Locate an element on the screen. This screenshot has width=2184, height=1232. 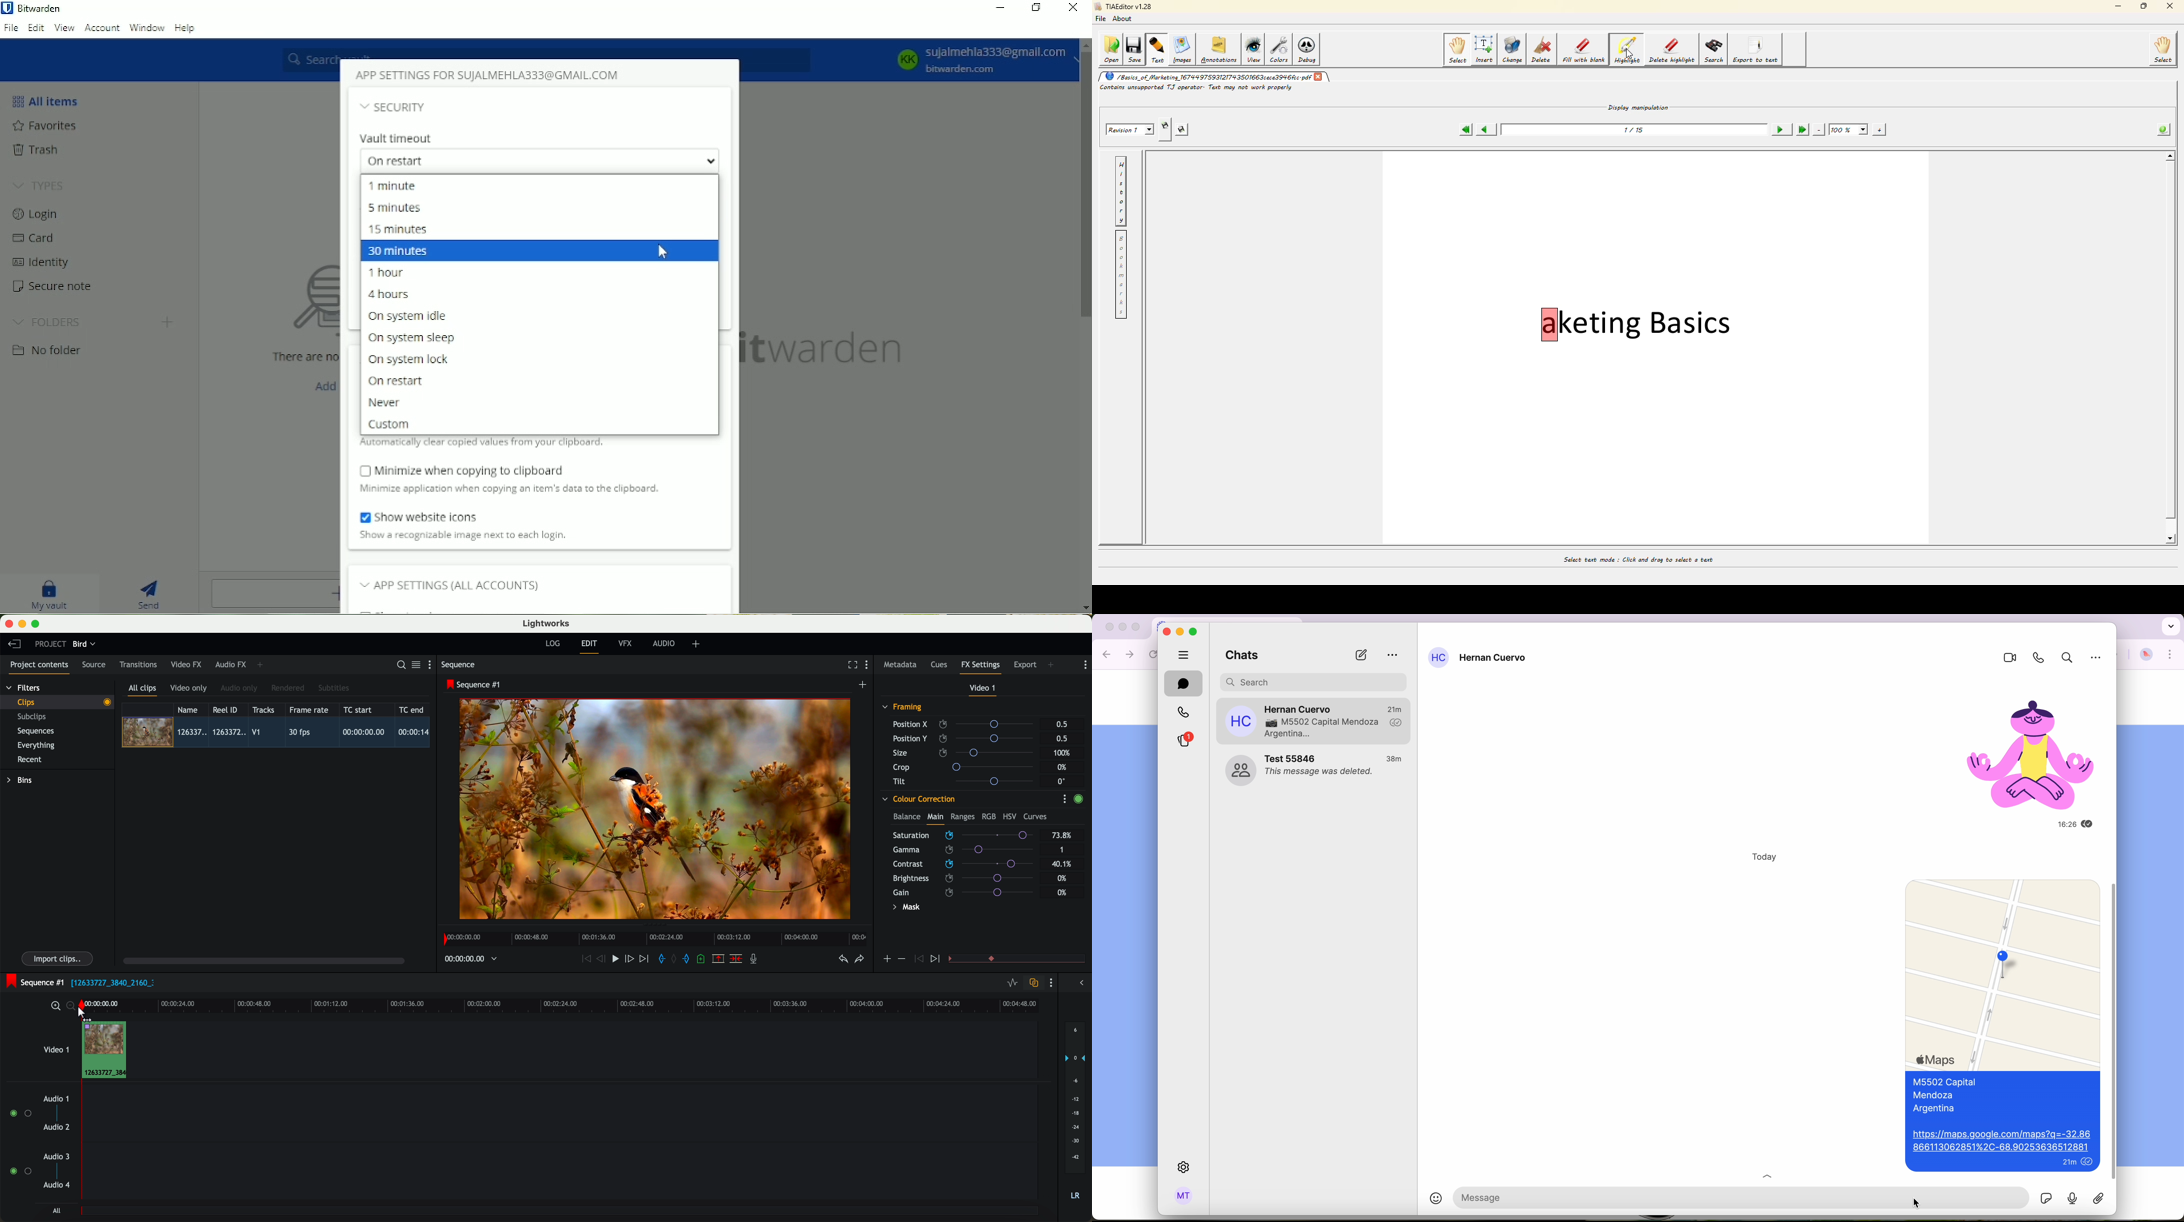
scroll up is located at coordinates (1084, 44).